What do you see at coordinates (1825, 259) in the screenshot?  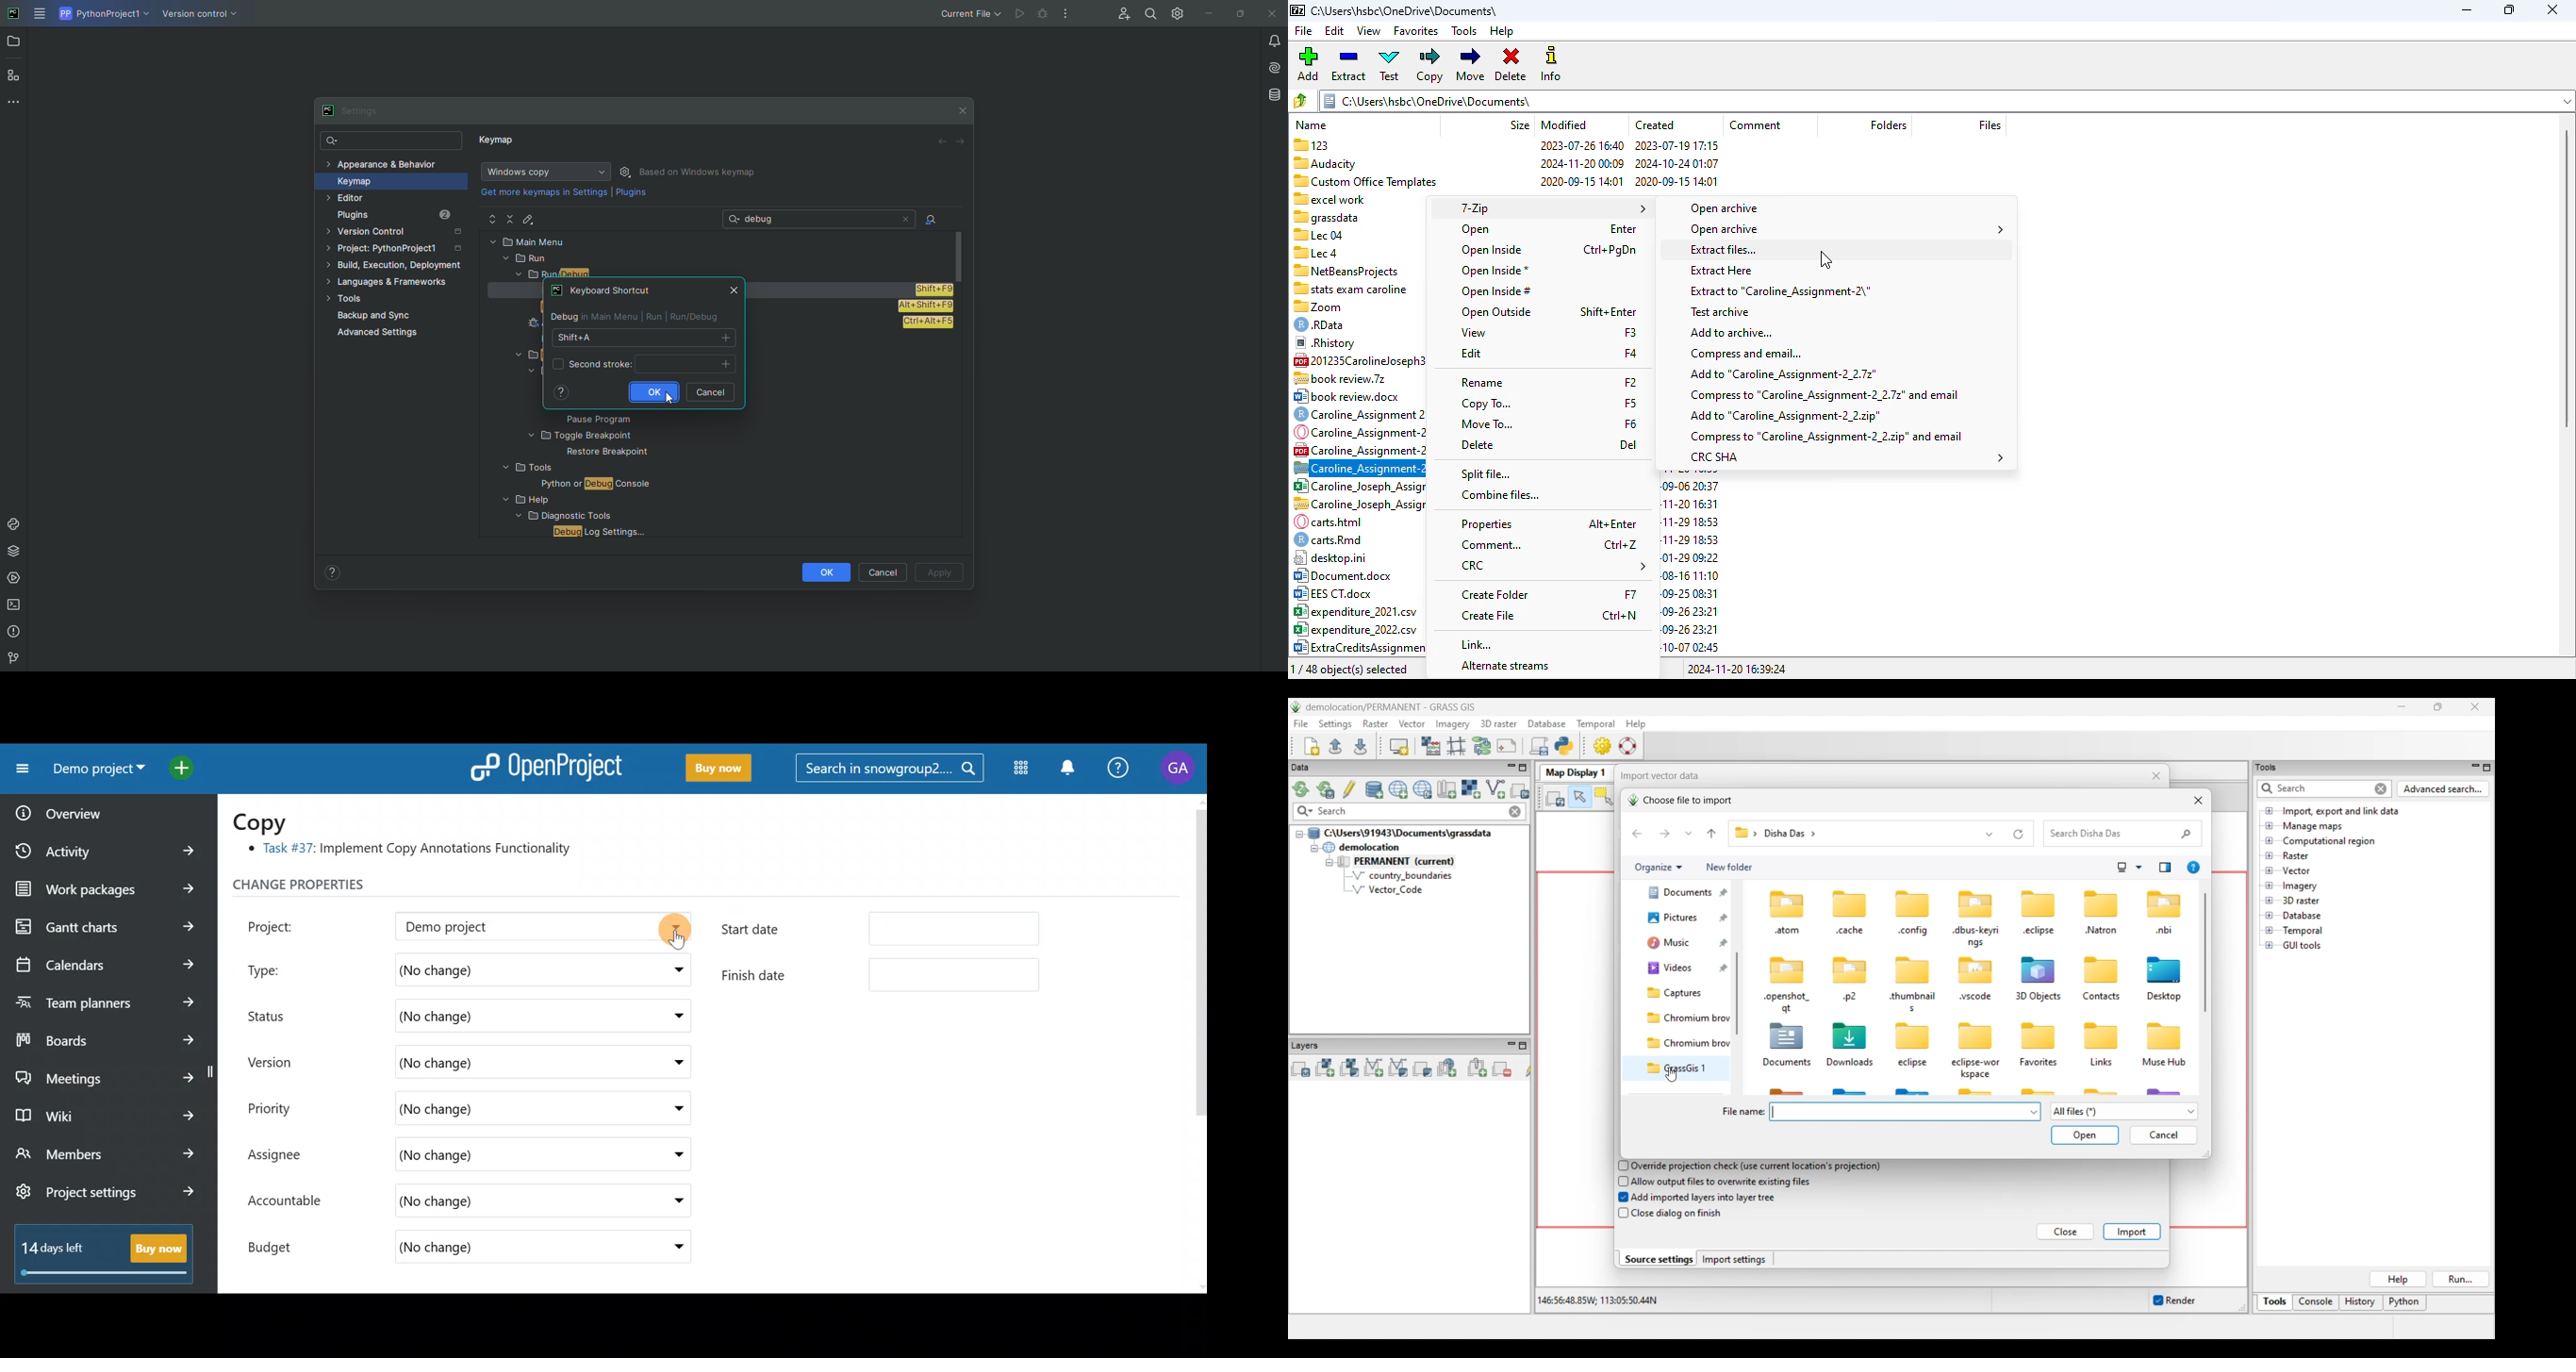 I see `cursor` at bounding box center [1825, 259].